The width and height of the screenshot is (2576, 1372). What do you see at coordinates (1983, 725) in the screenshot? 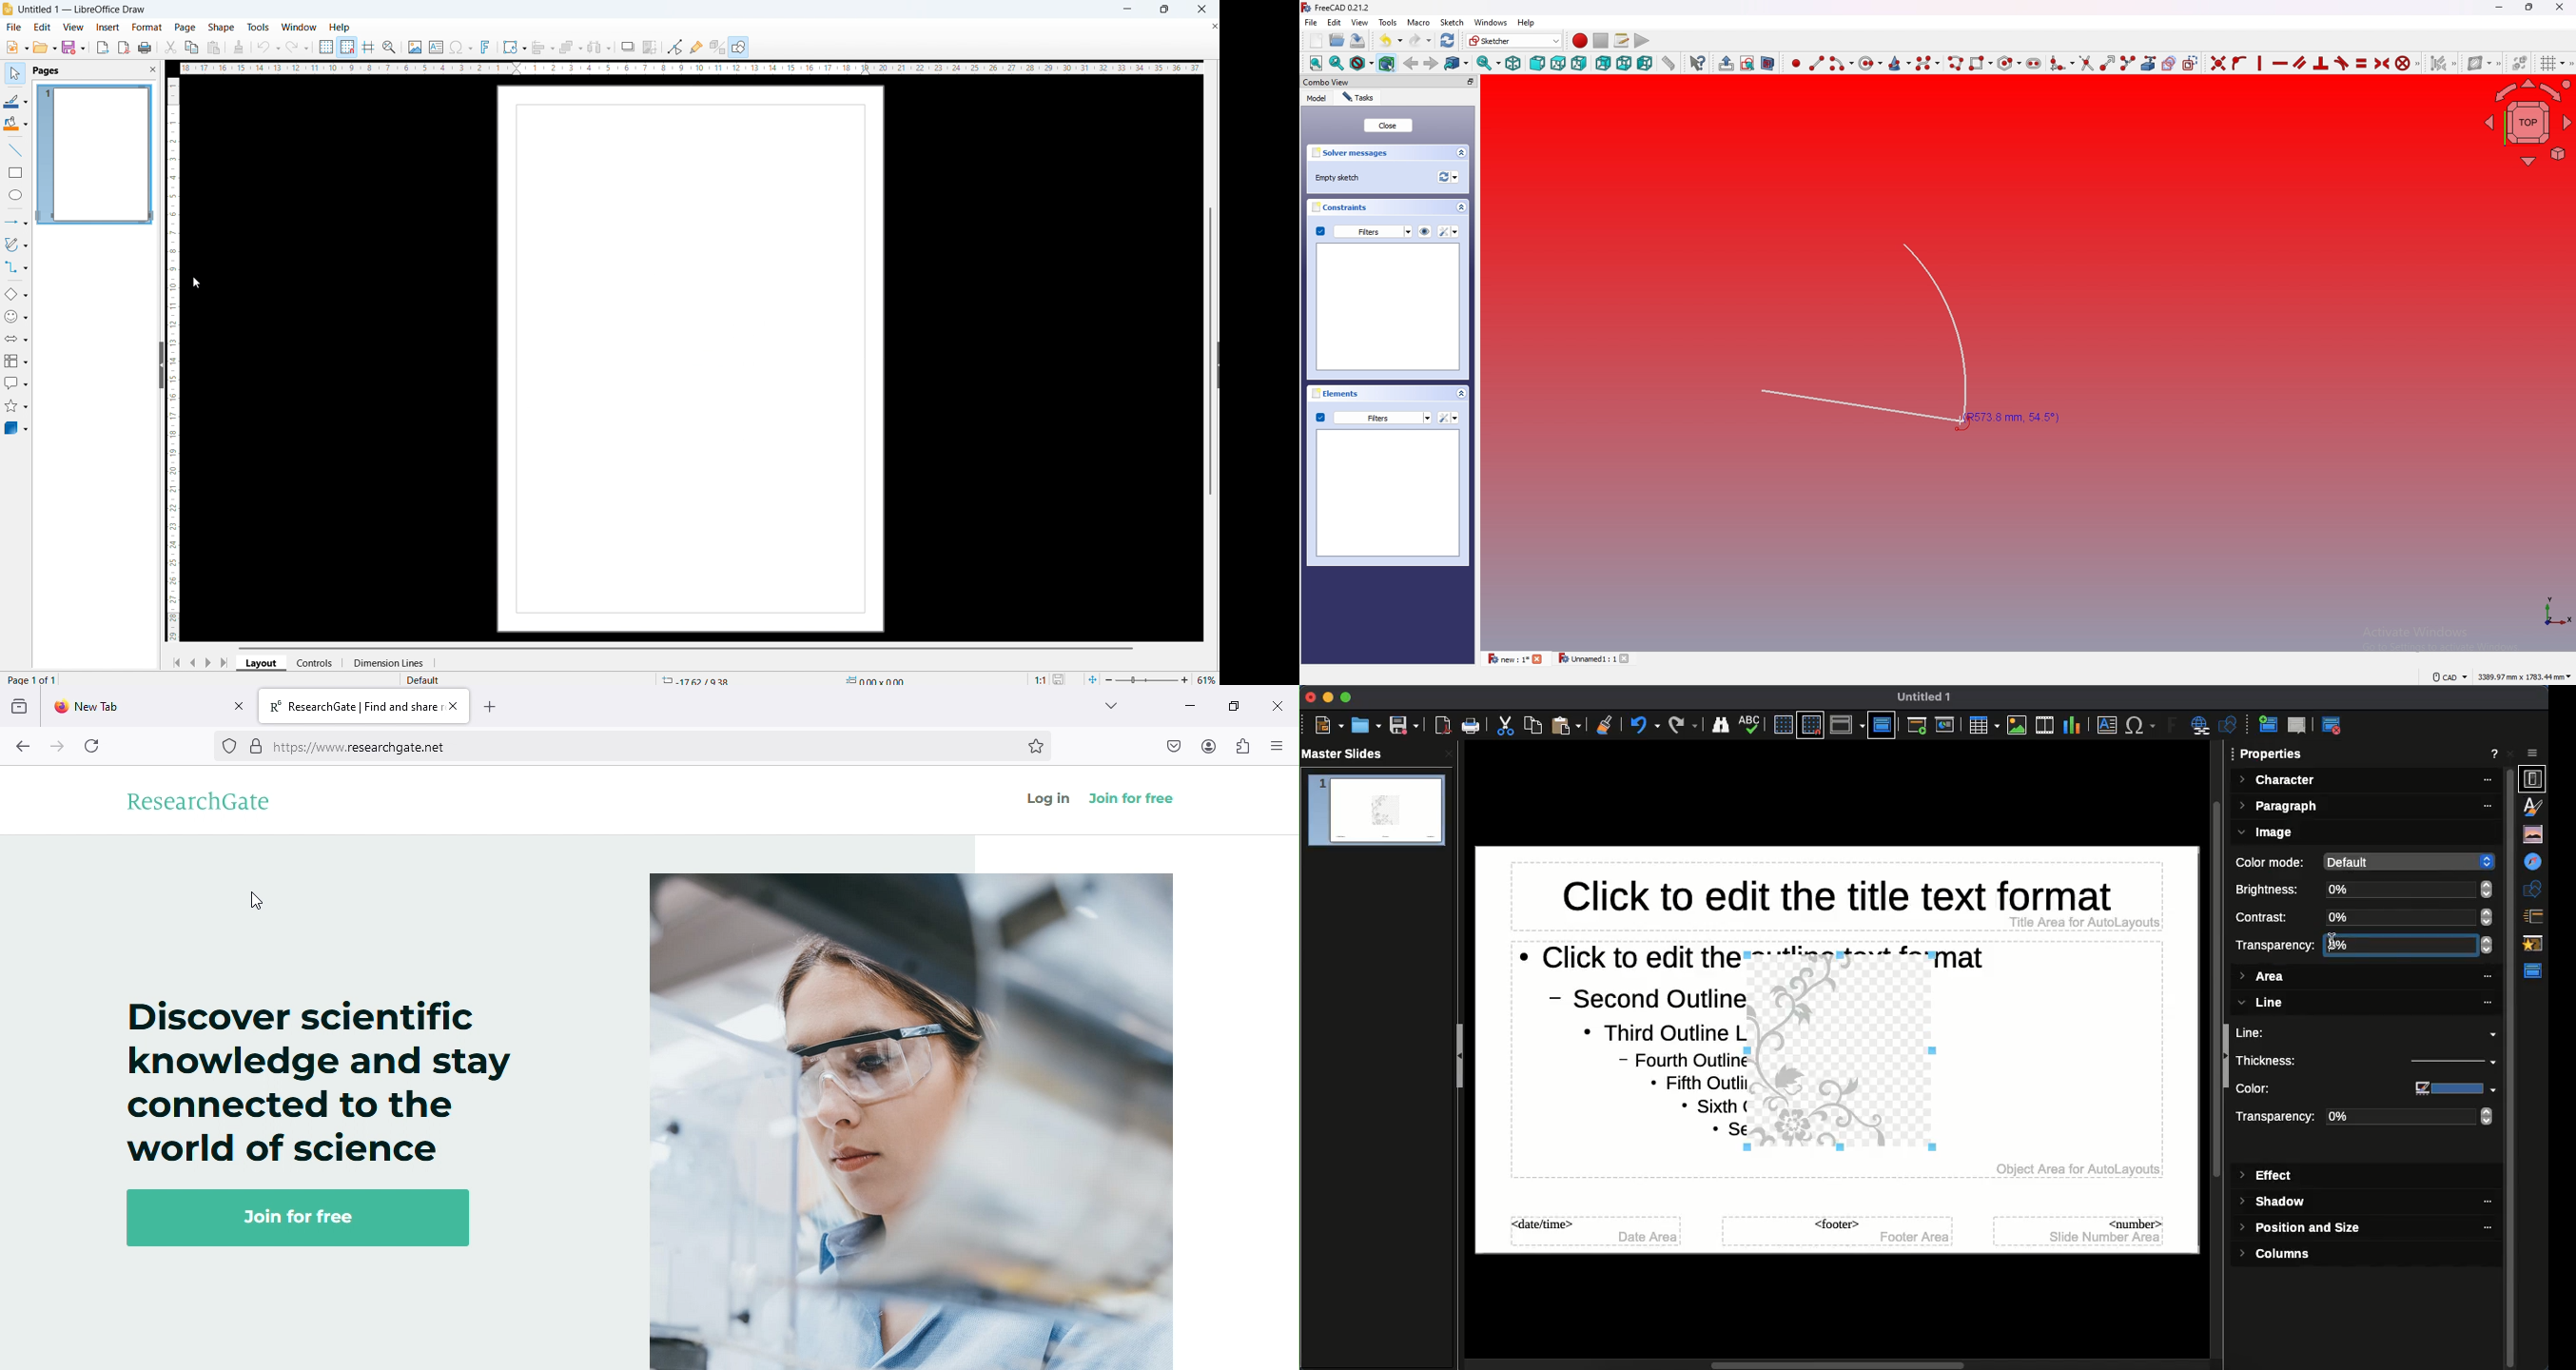
I see `Table` at bounding box center [1983, 725].